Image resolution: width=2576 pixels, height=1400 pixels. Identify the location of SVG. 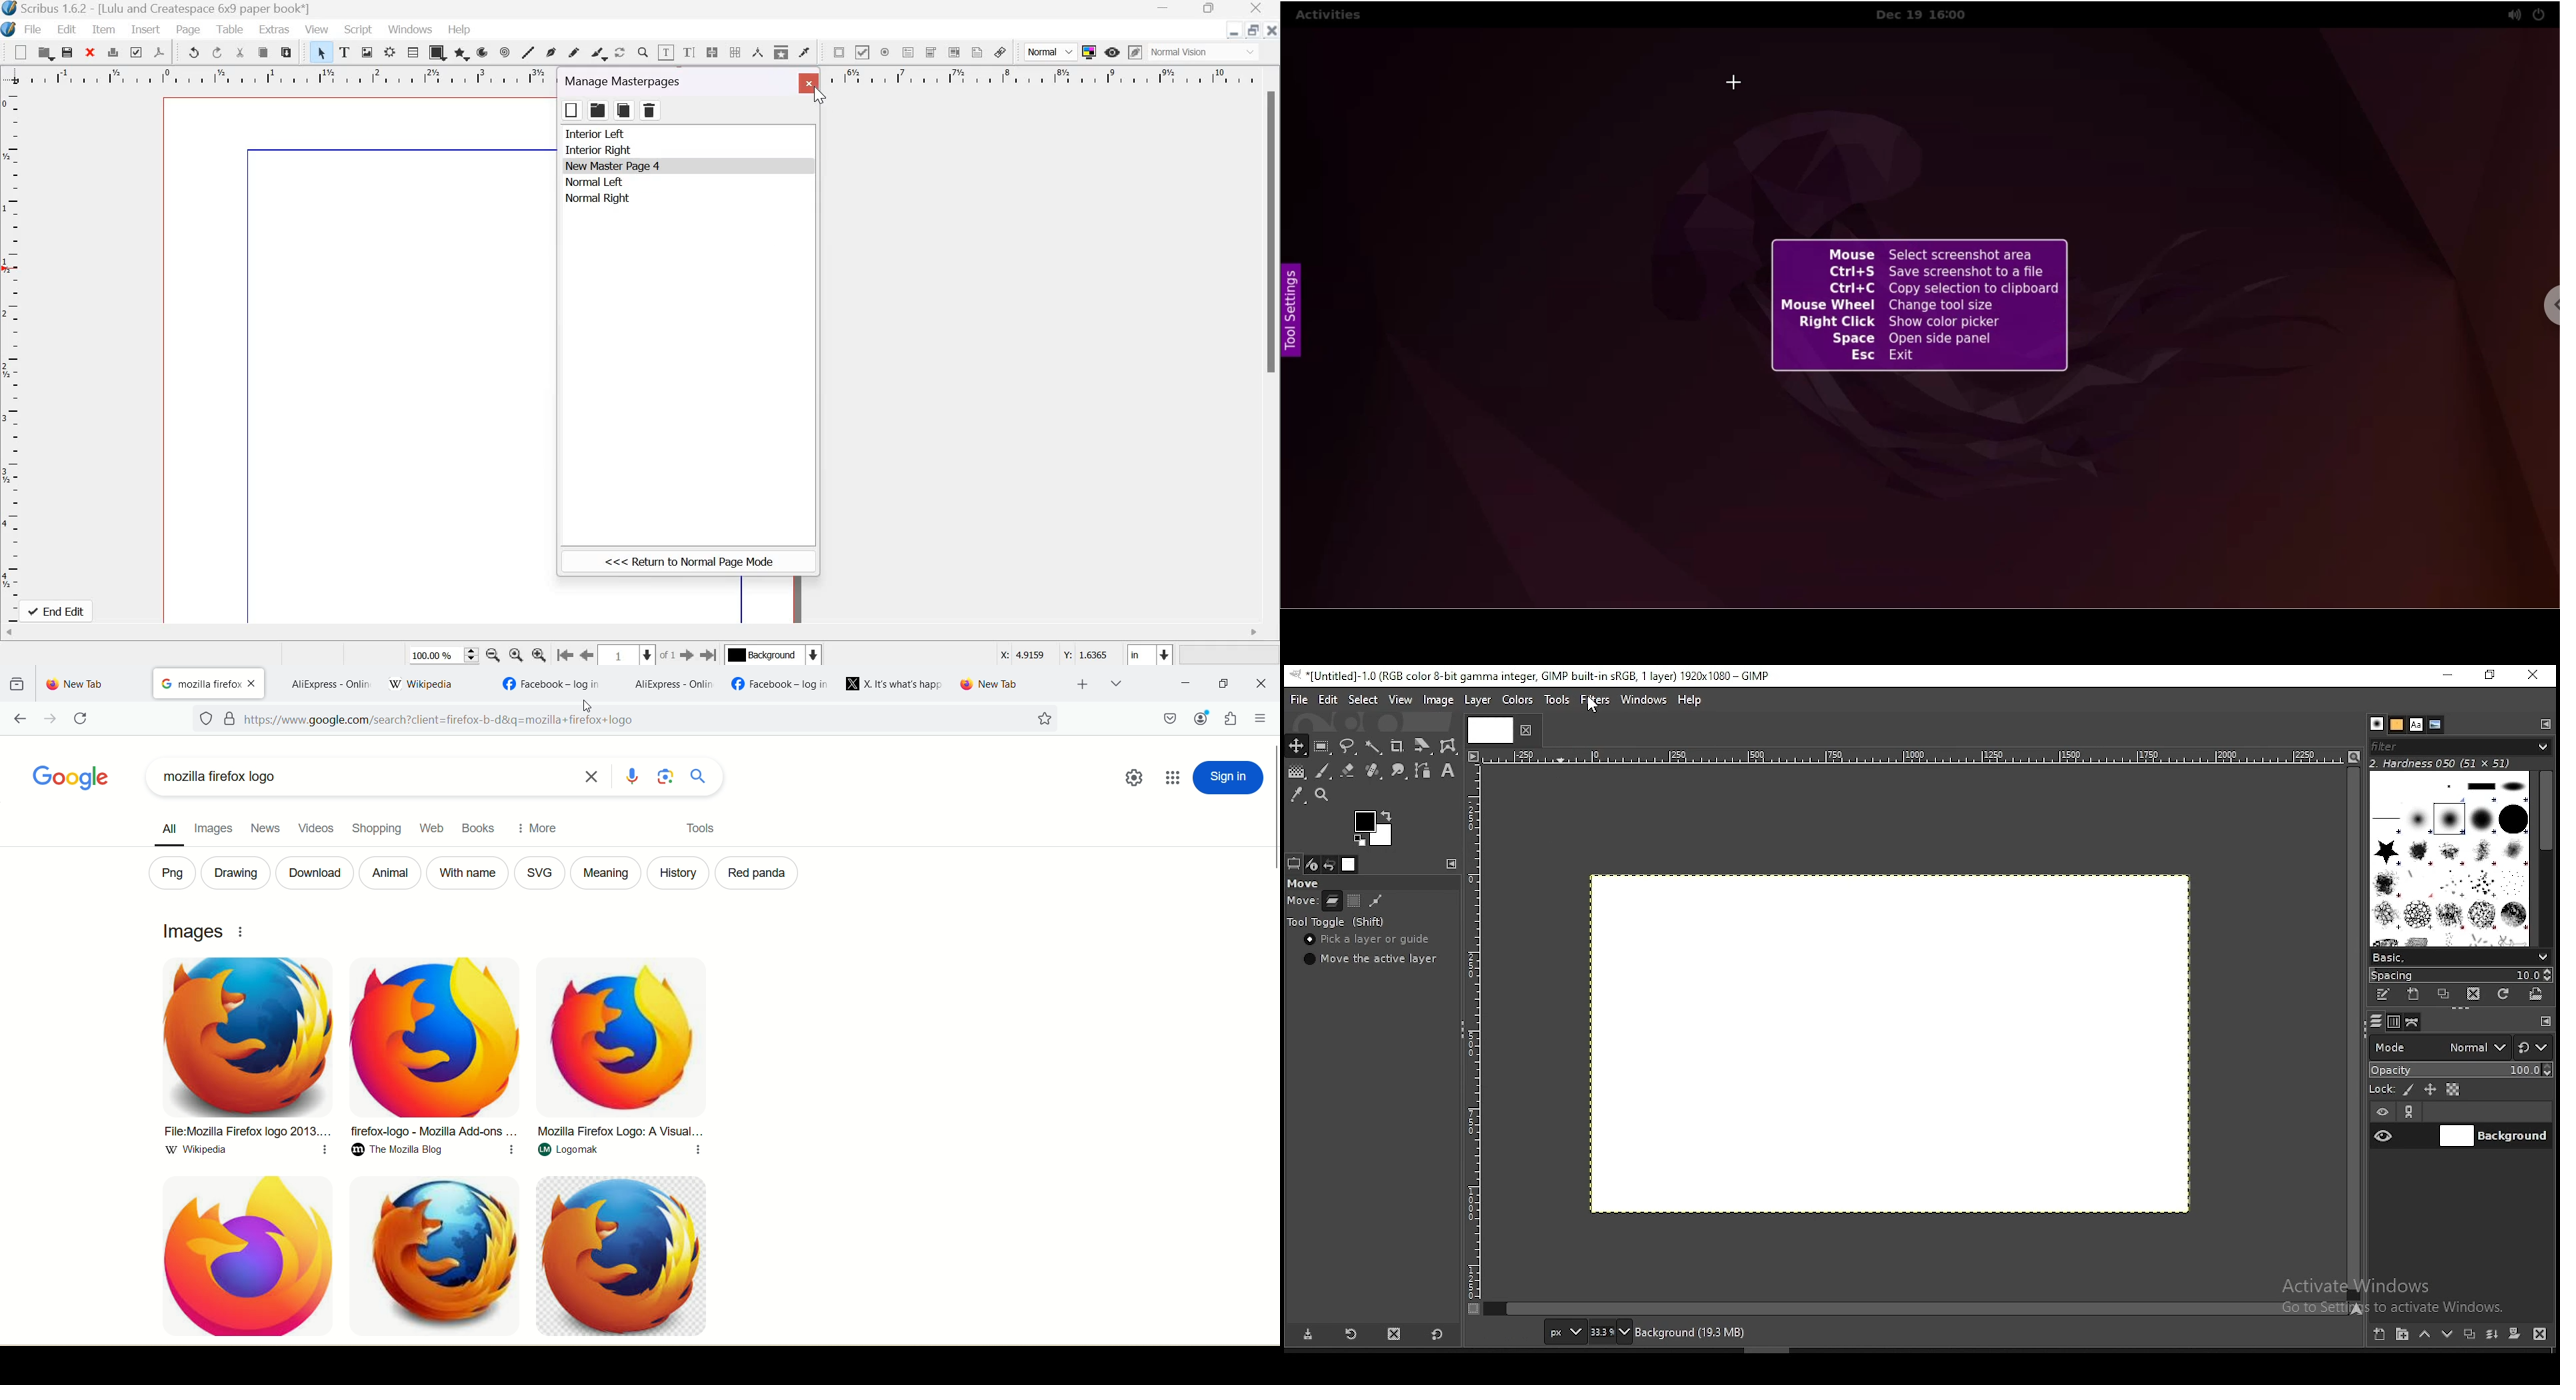
(538, 873).